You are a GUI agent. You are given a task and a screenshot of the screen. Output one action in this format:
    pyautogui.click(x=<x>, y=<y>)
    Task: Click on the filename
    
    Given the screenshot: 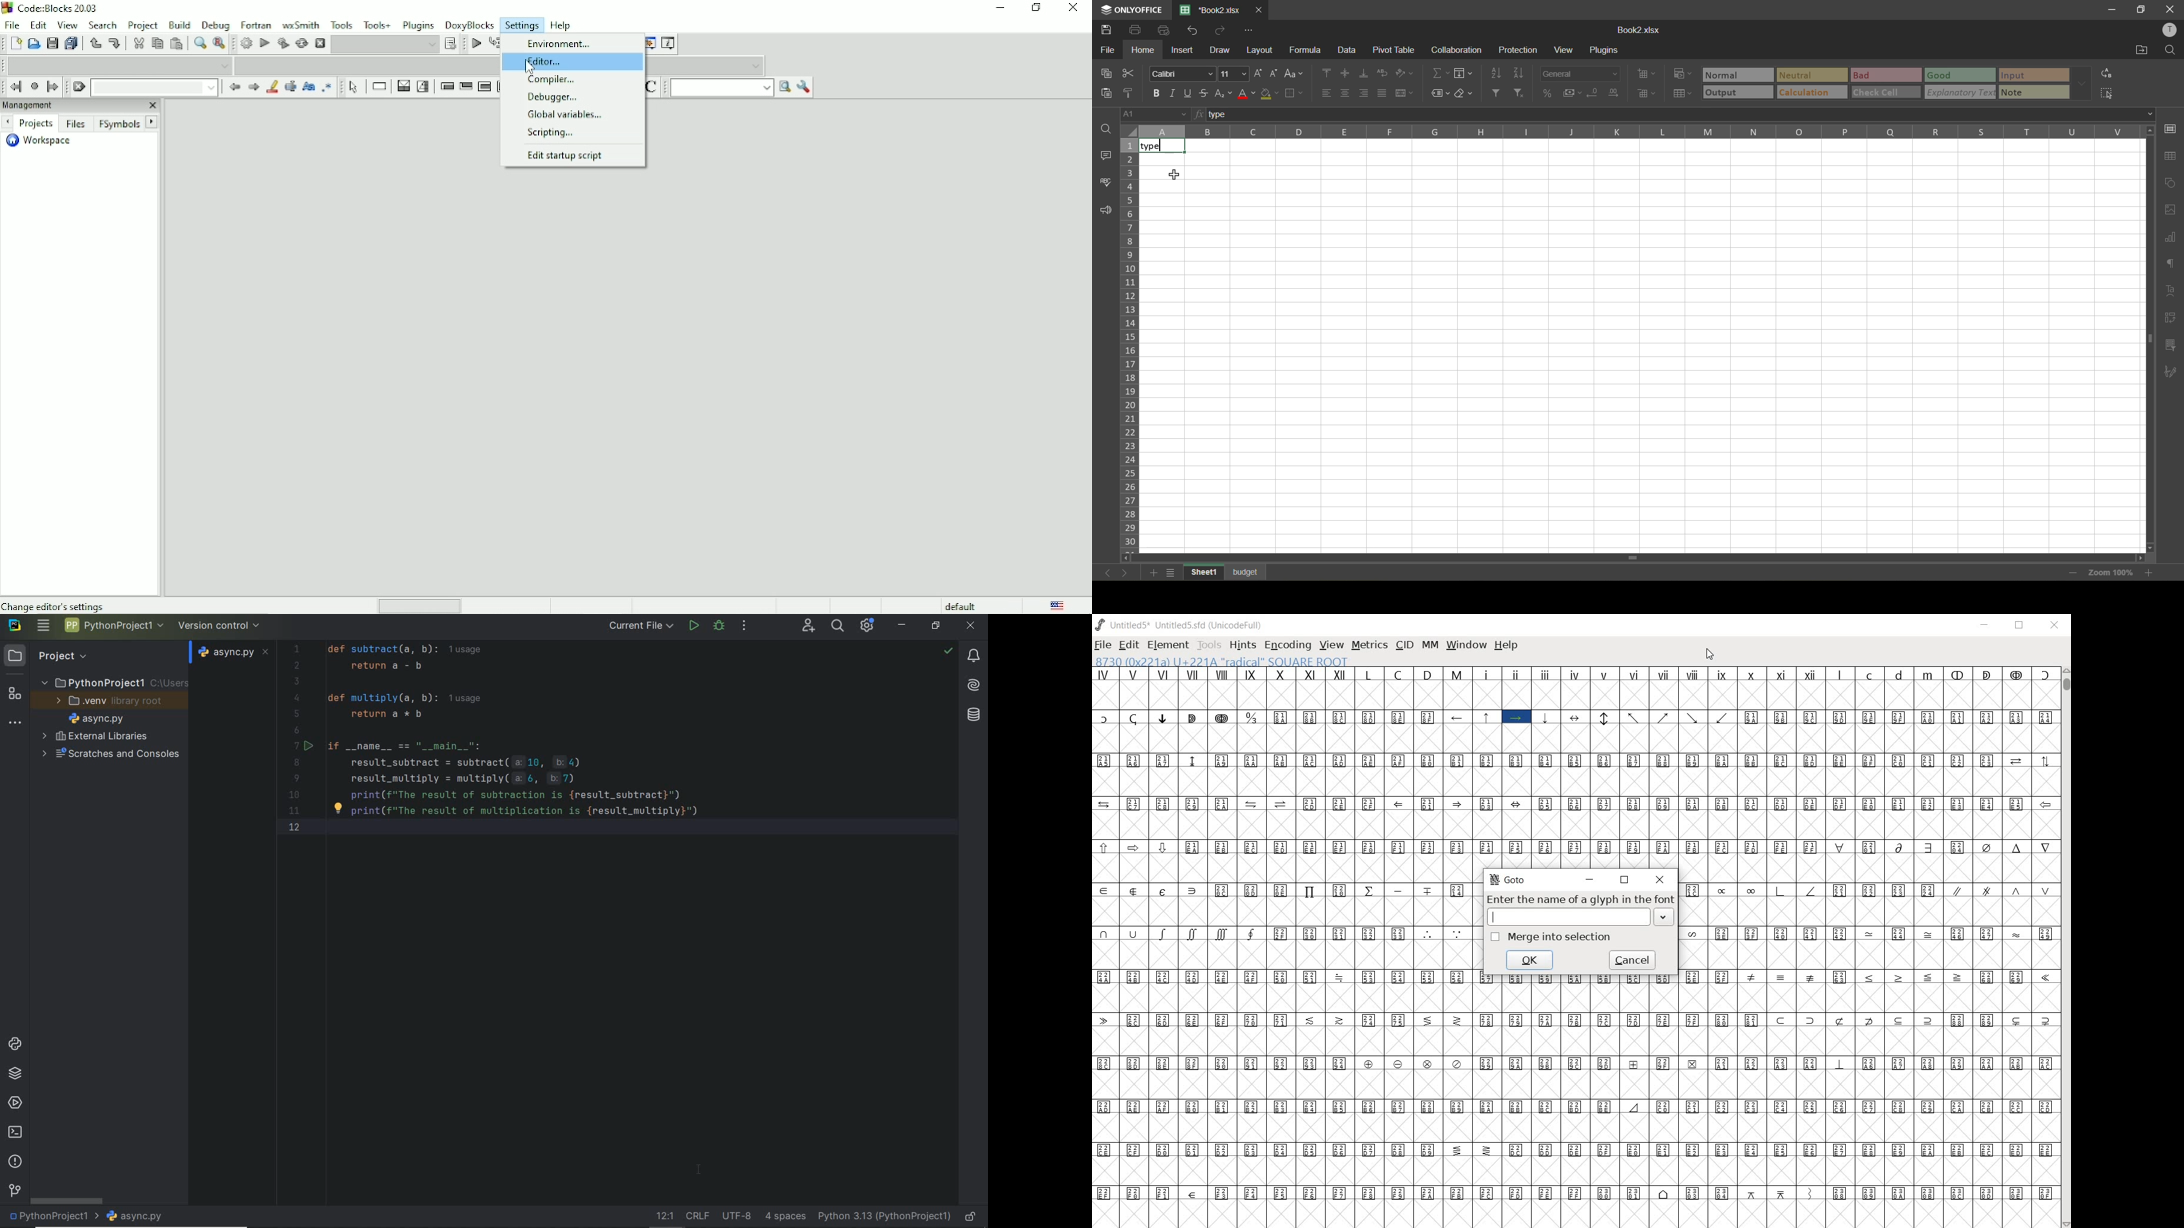 What is the action you would take?
    pyautogui.click(x=1641, y=29)
    